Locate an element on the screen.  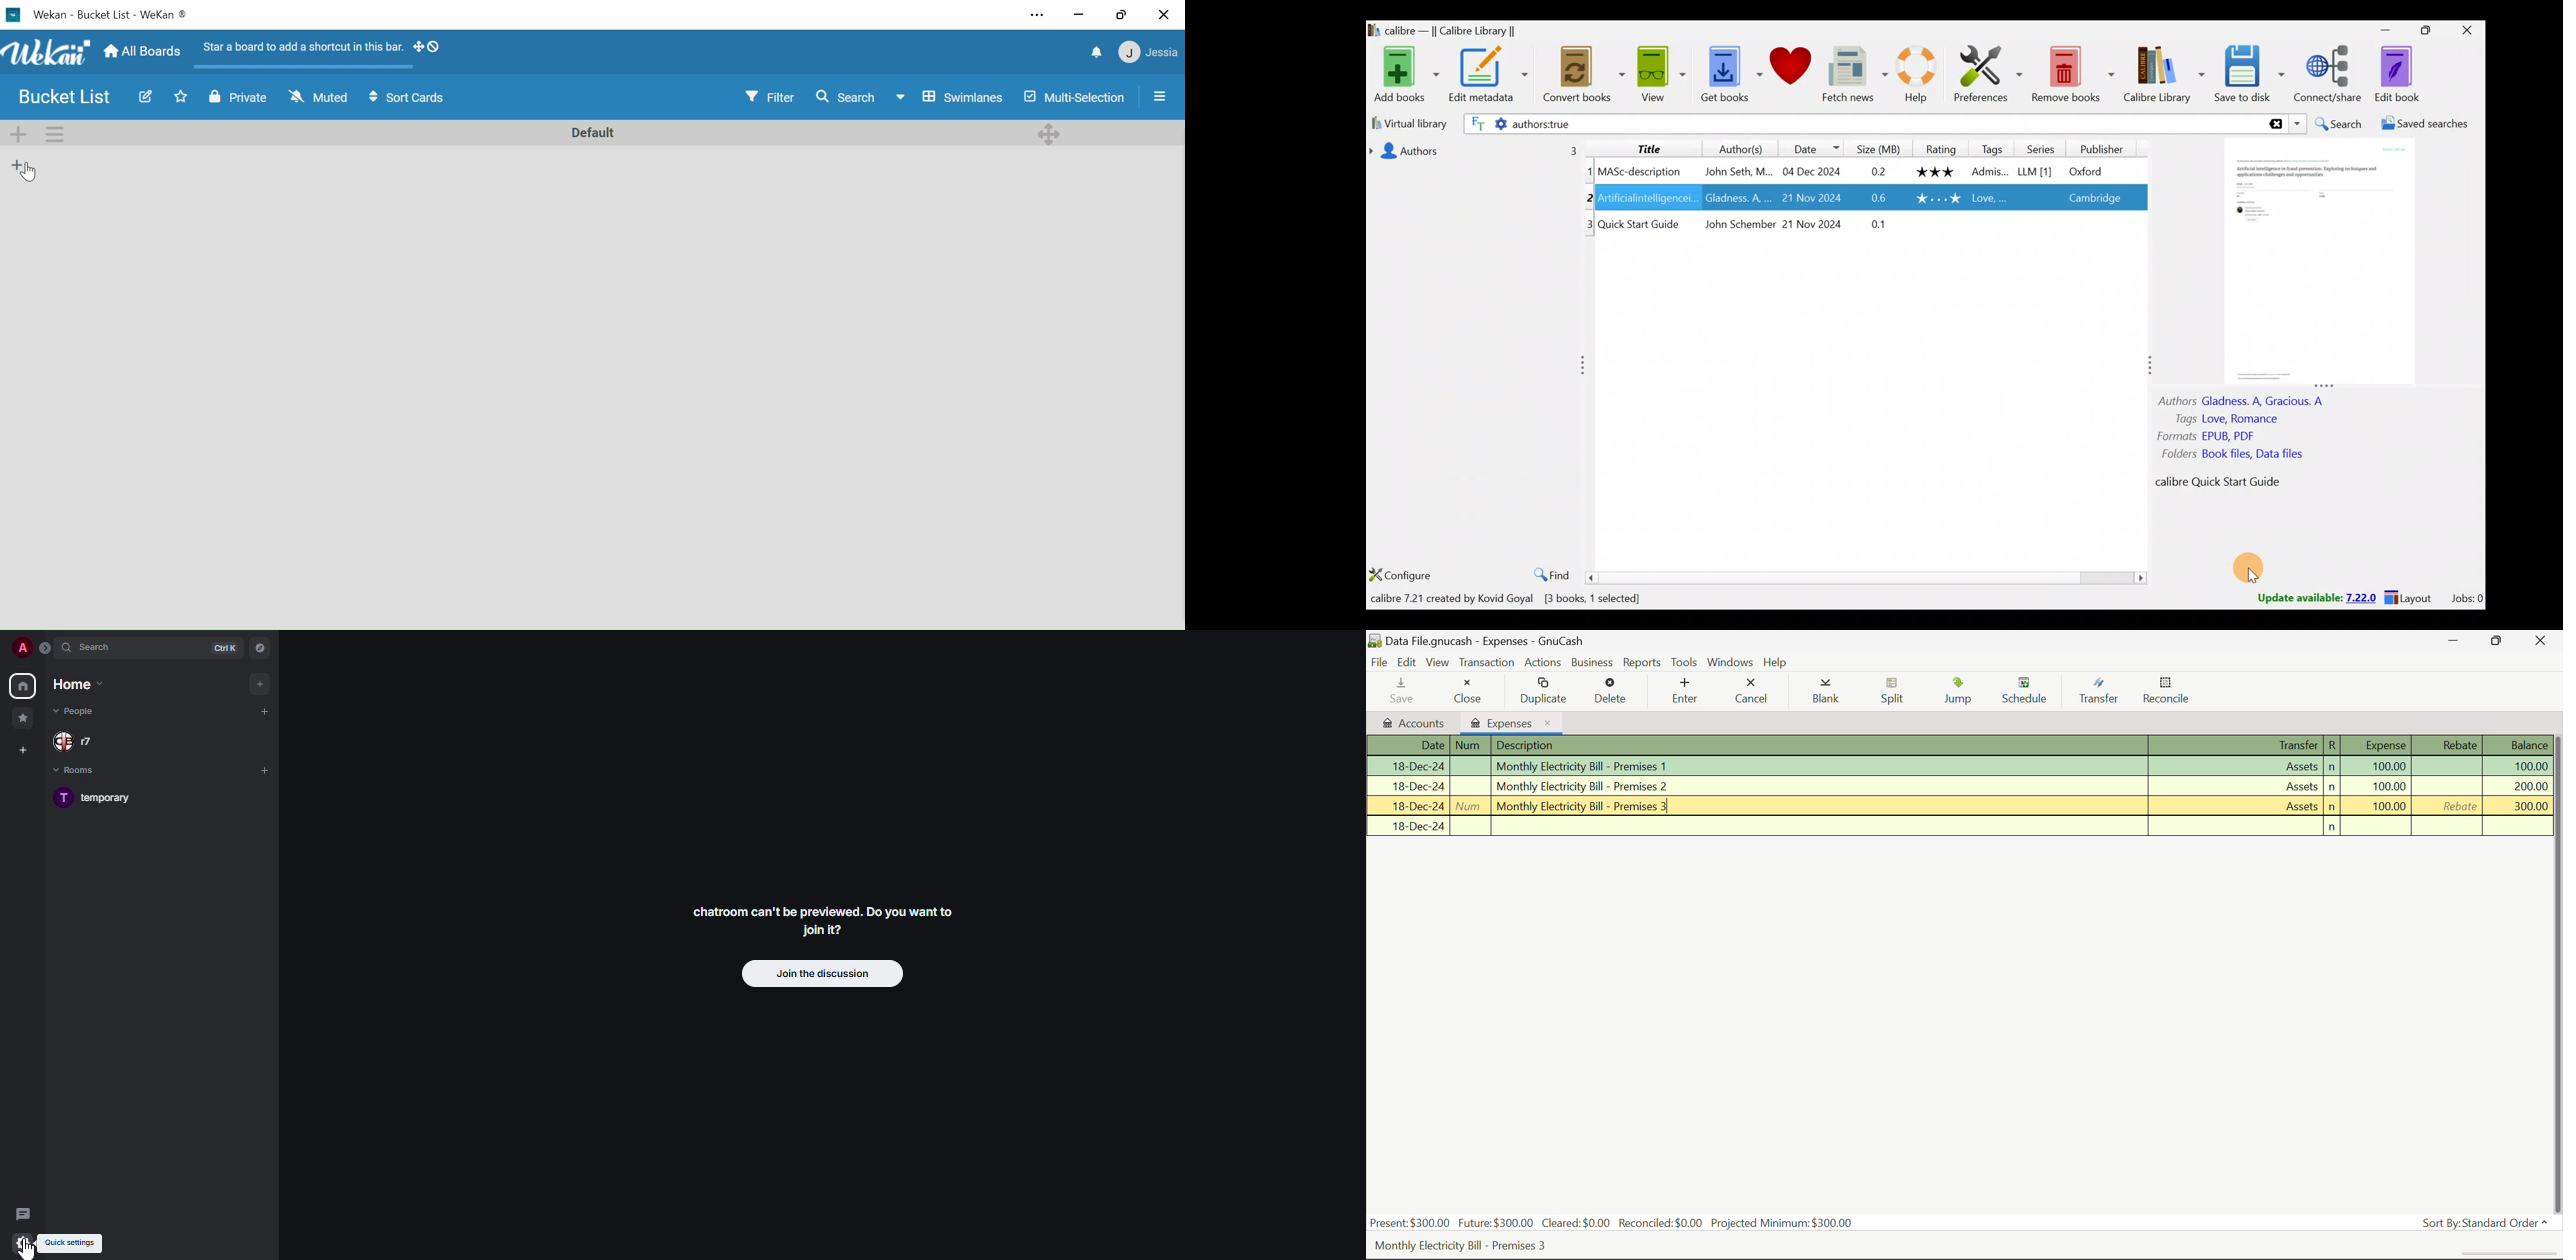
Publisher is located at coordinates (2105, 148).